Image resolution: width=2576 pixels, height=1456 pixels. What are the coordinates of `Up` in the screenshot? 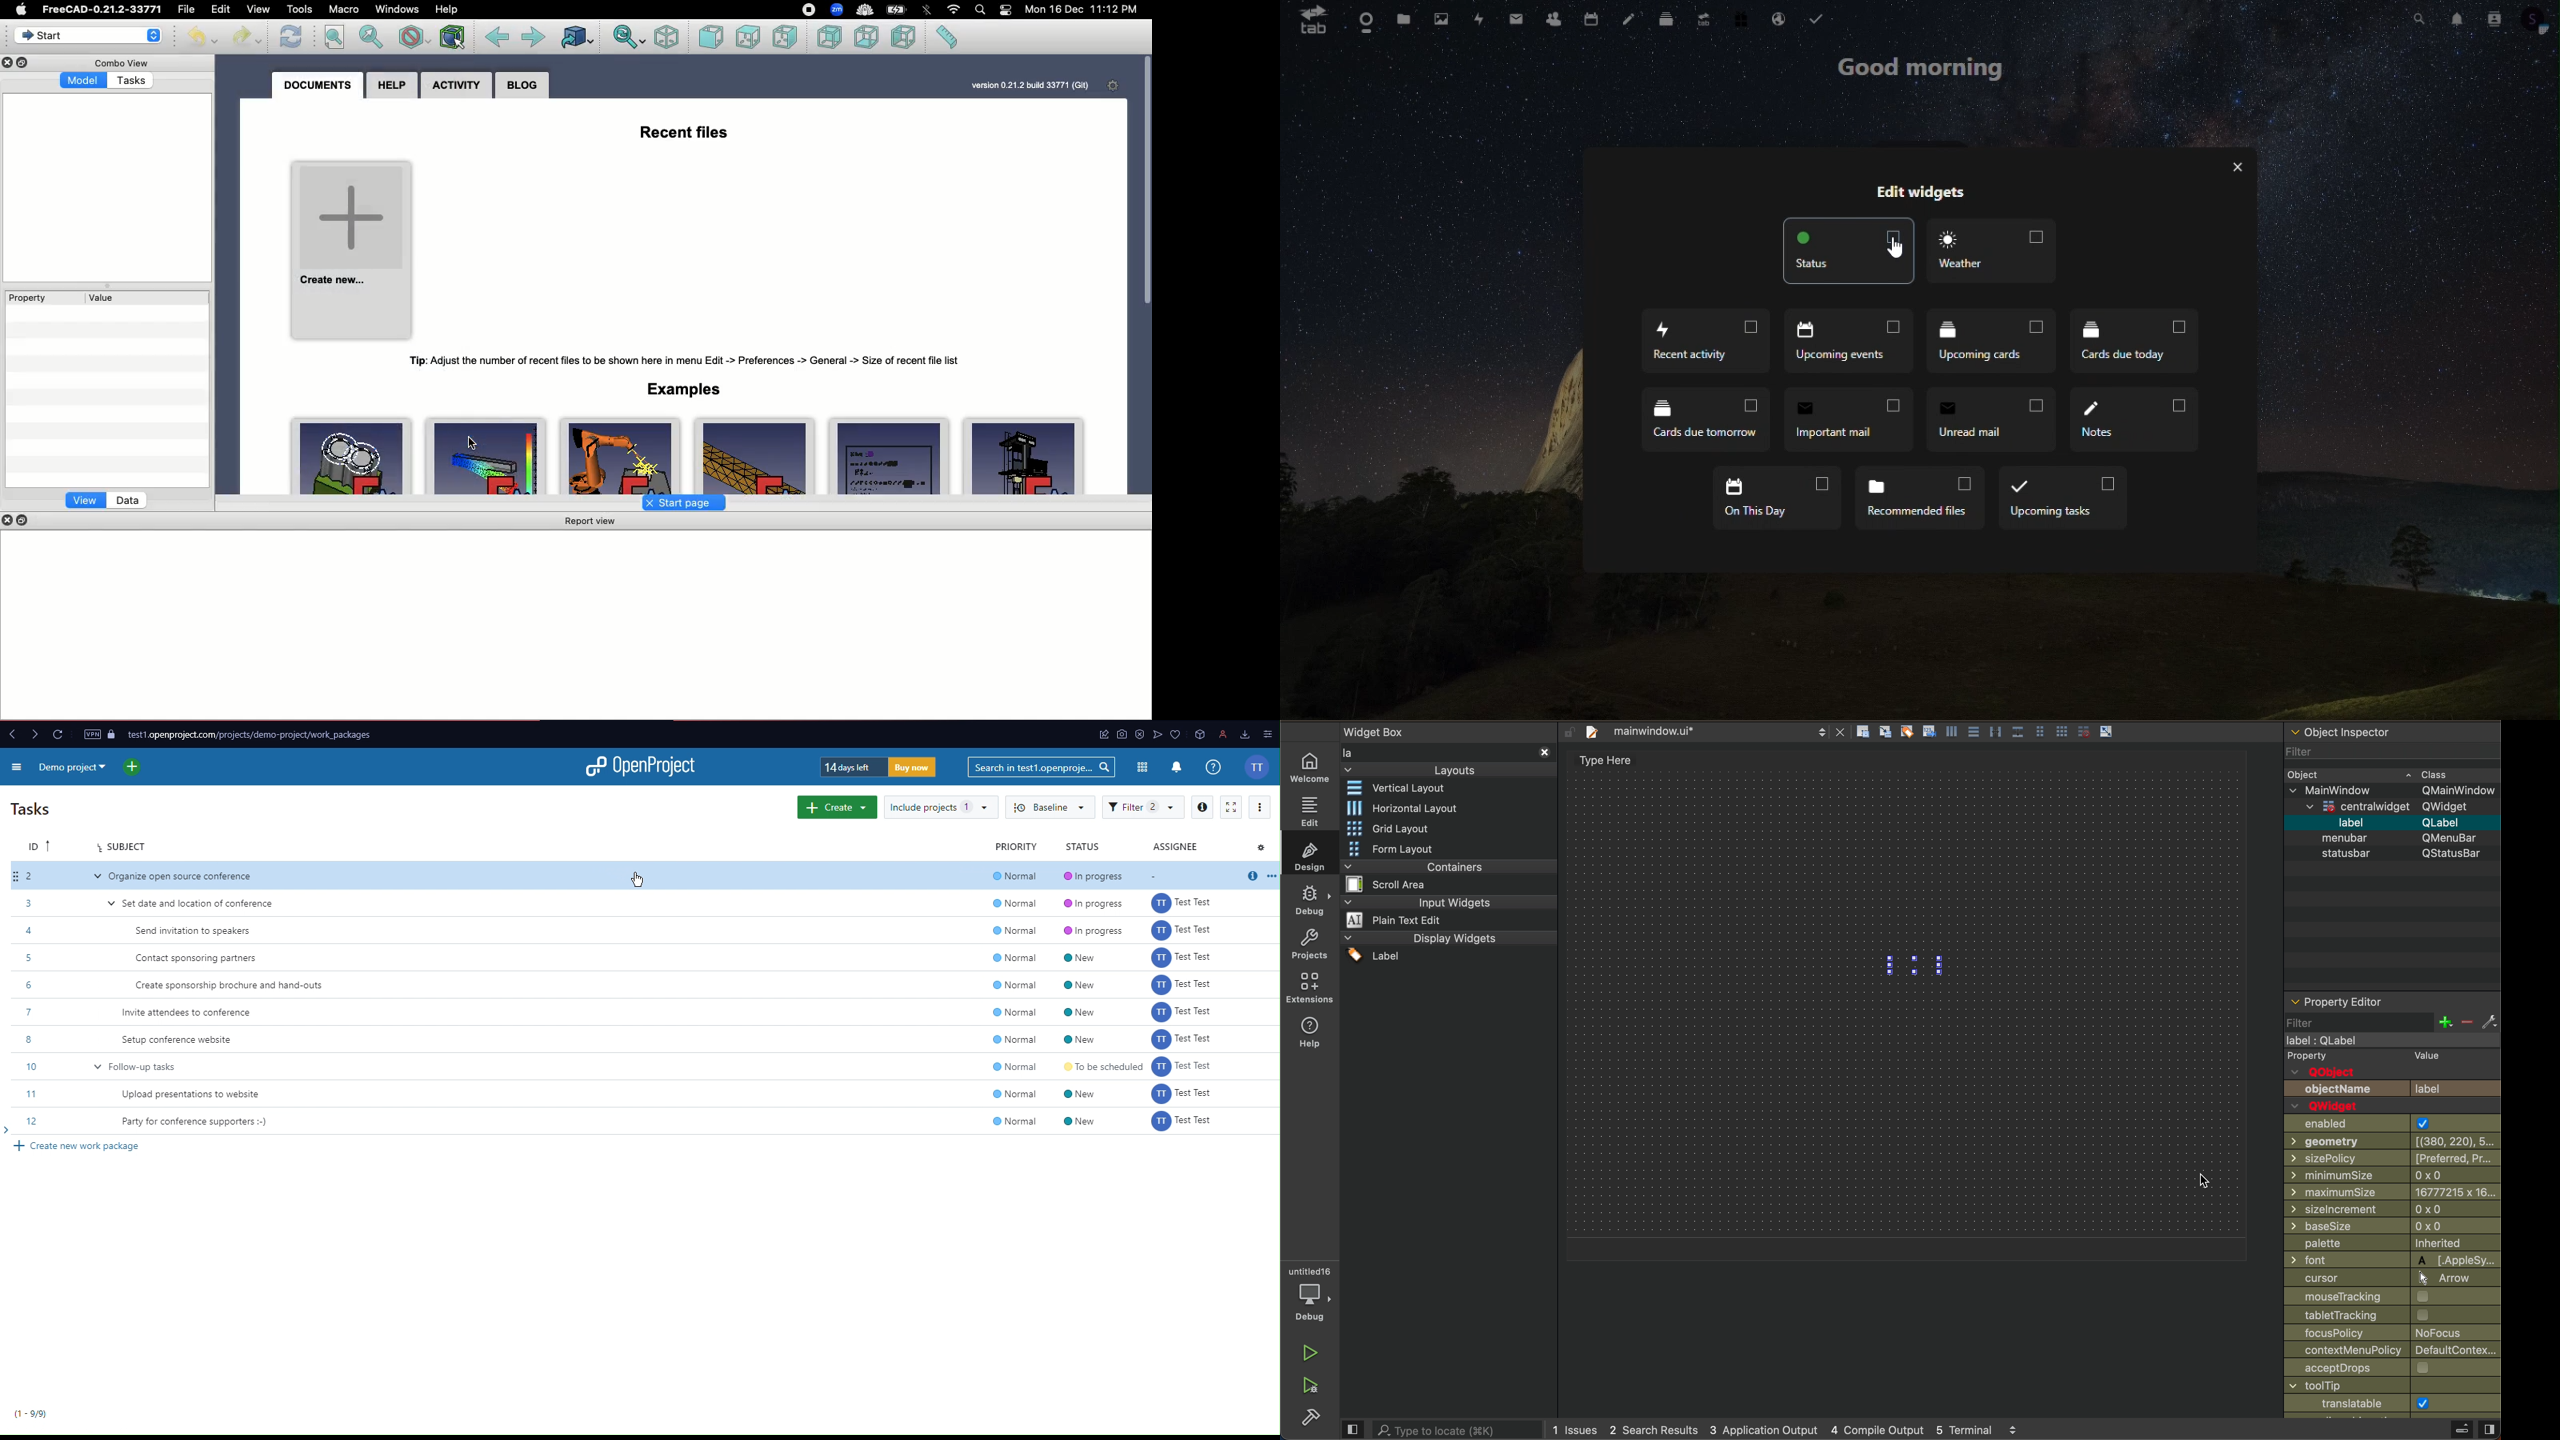 It's located at (747, 38).